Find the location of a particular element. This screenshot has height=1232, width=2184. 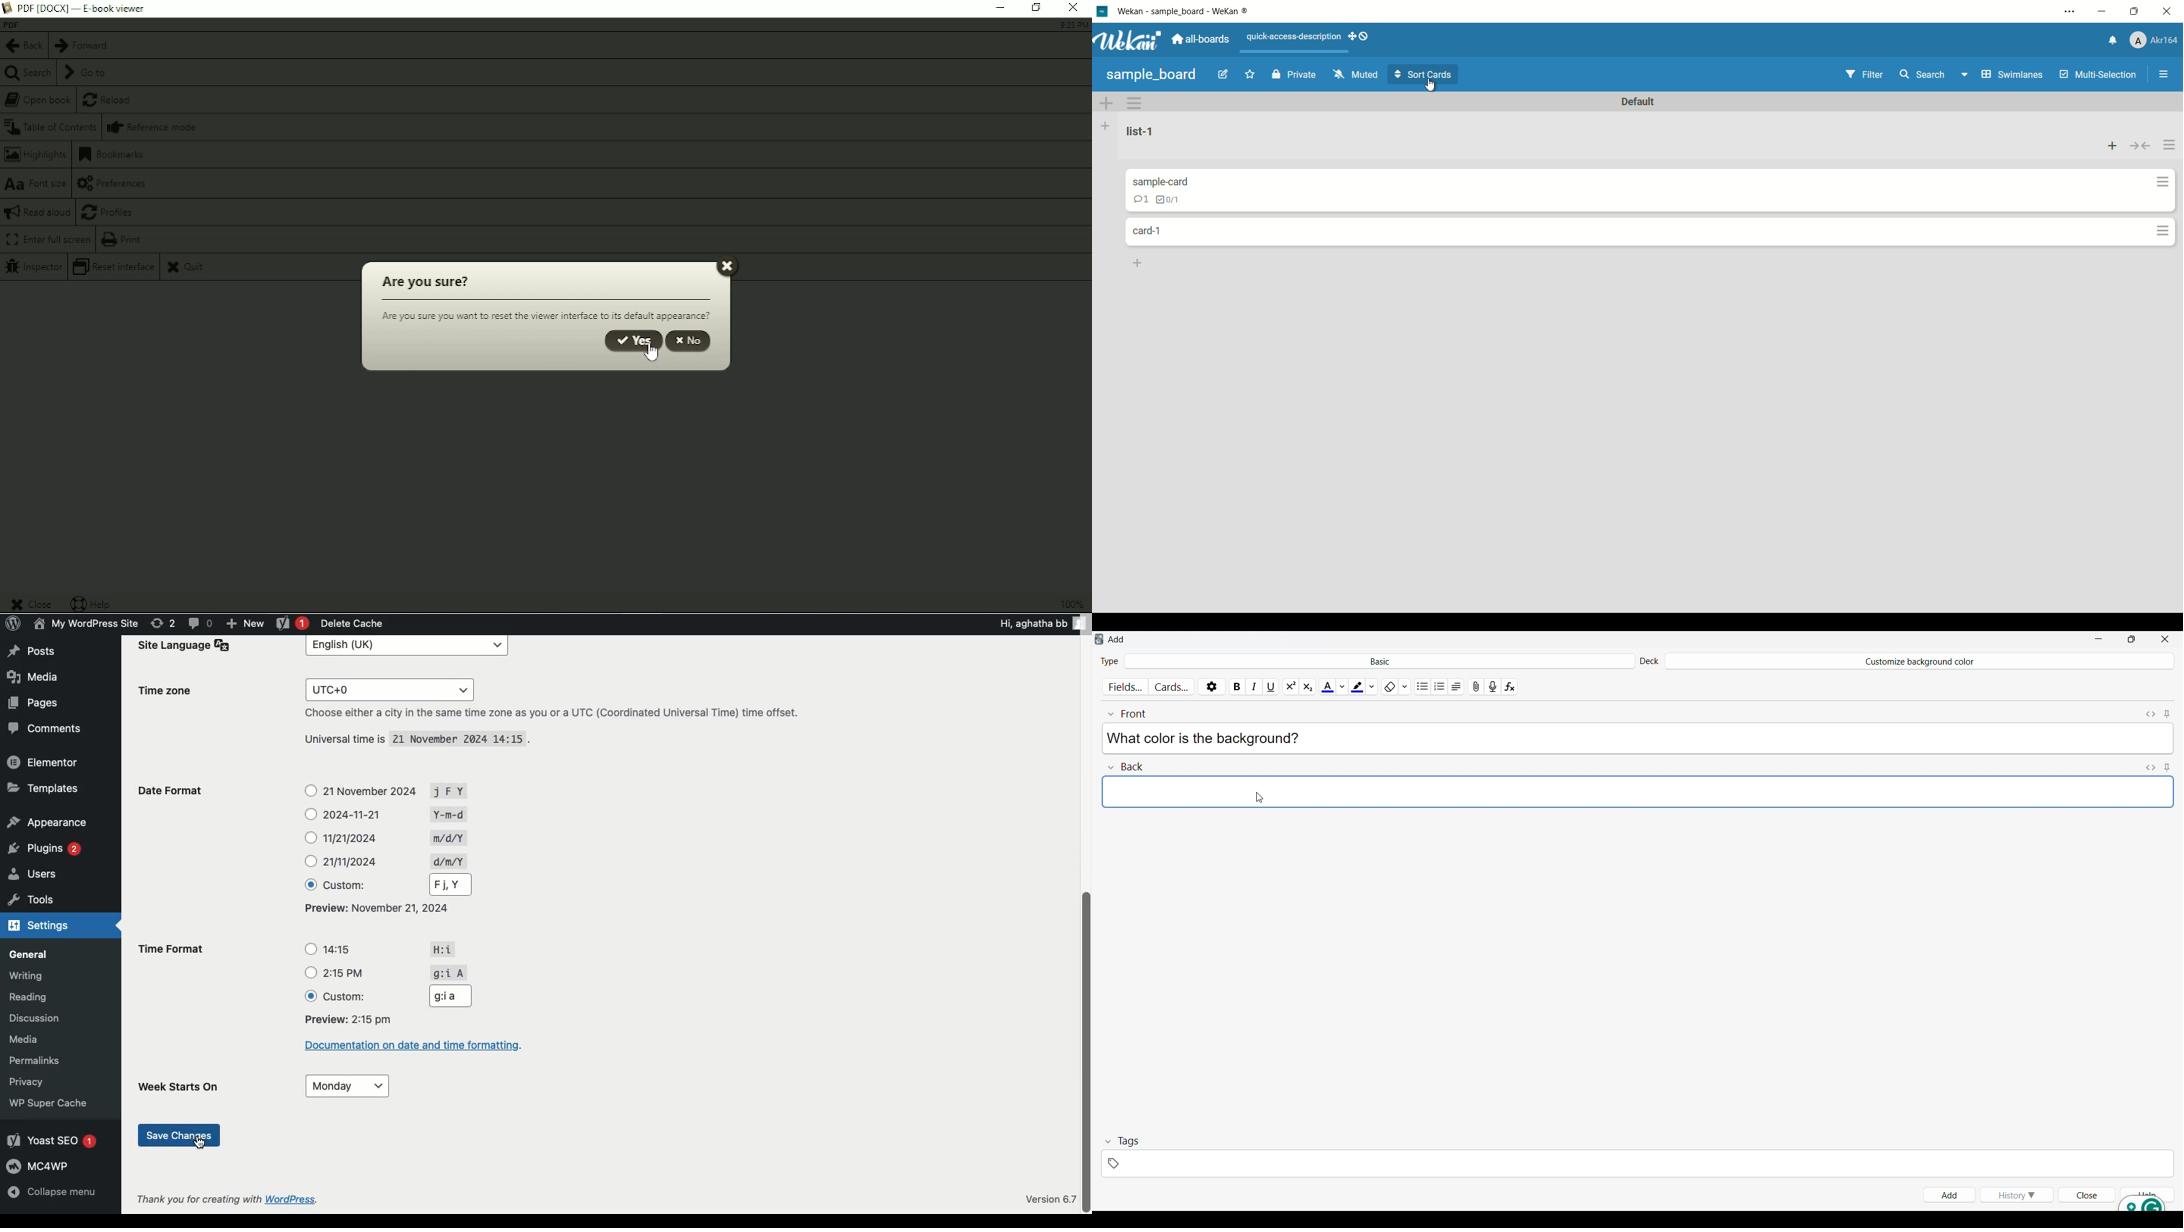

filter is located at coordinates (1865, 76).